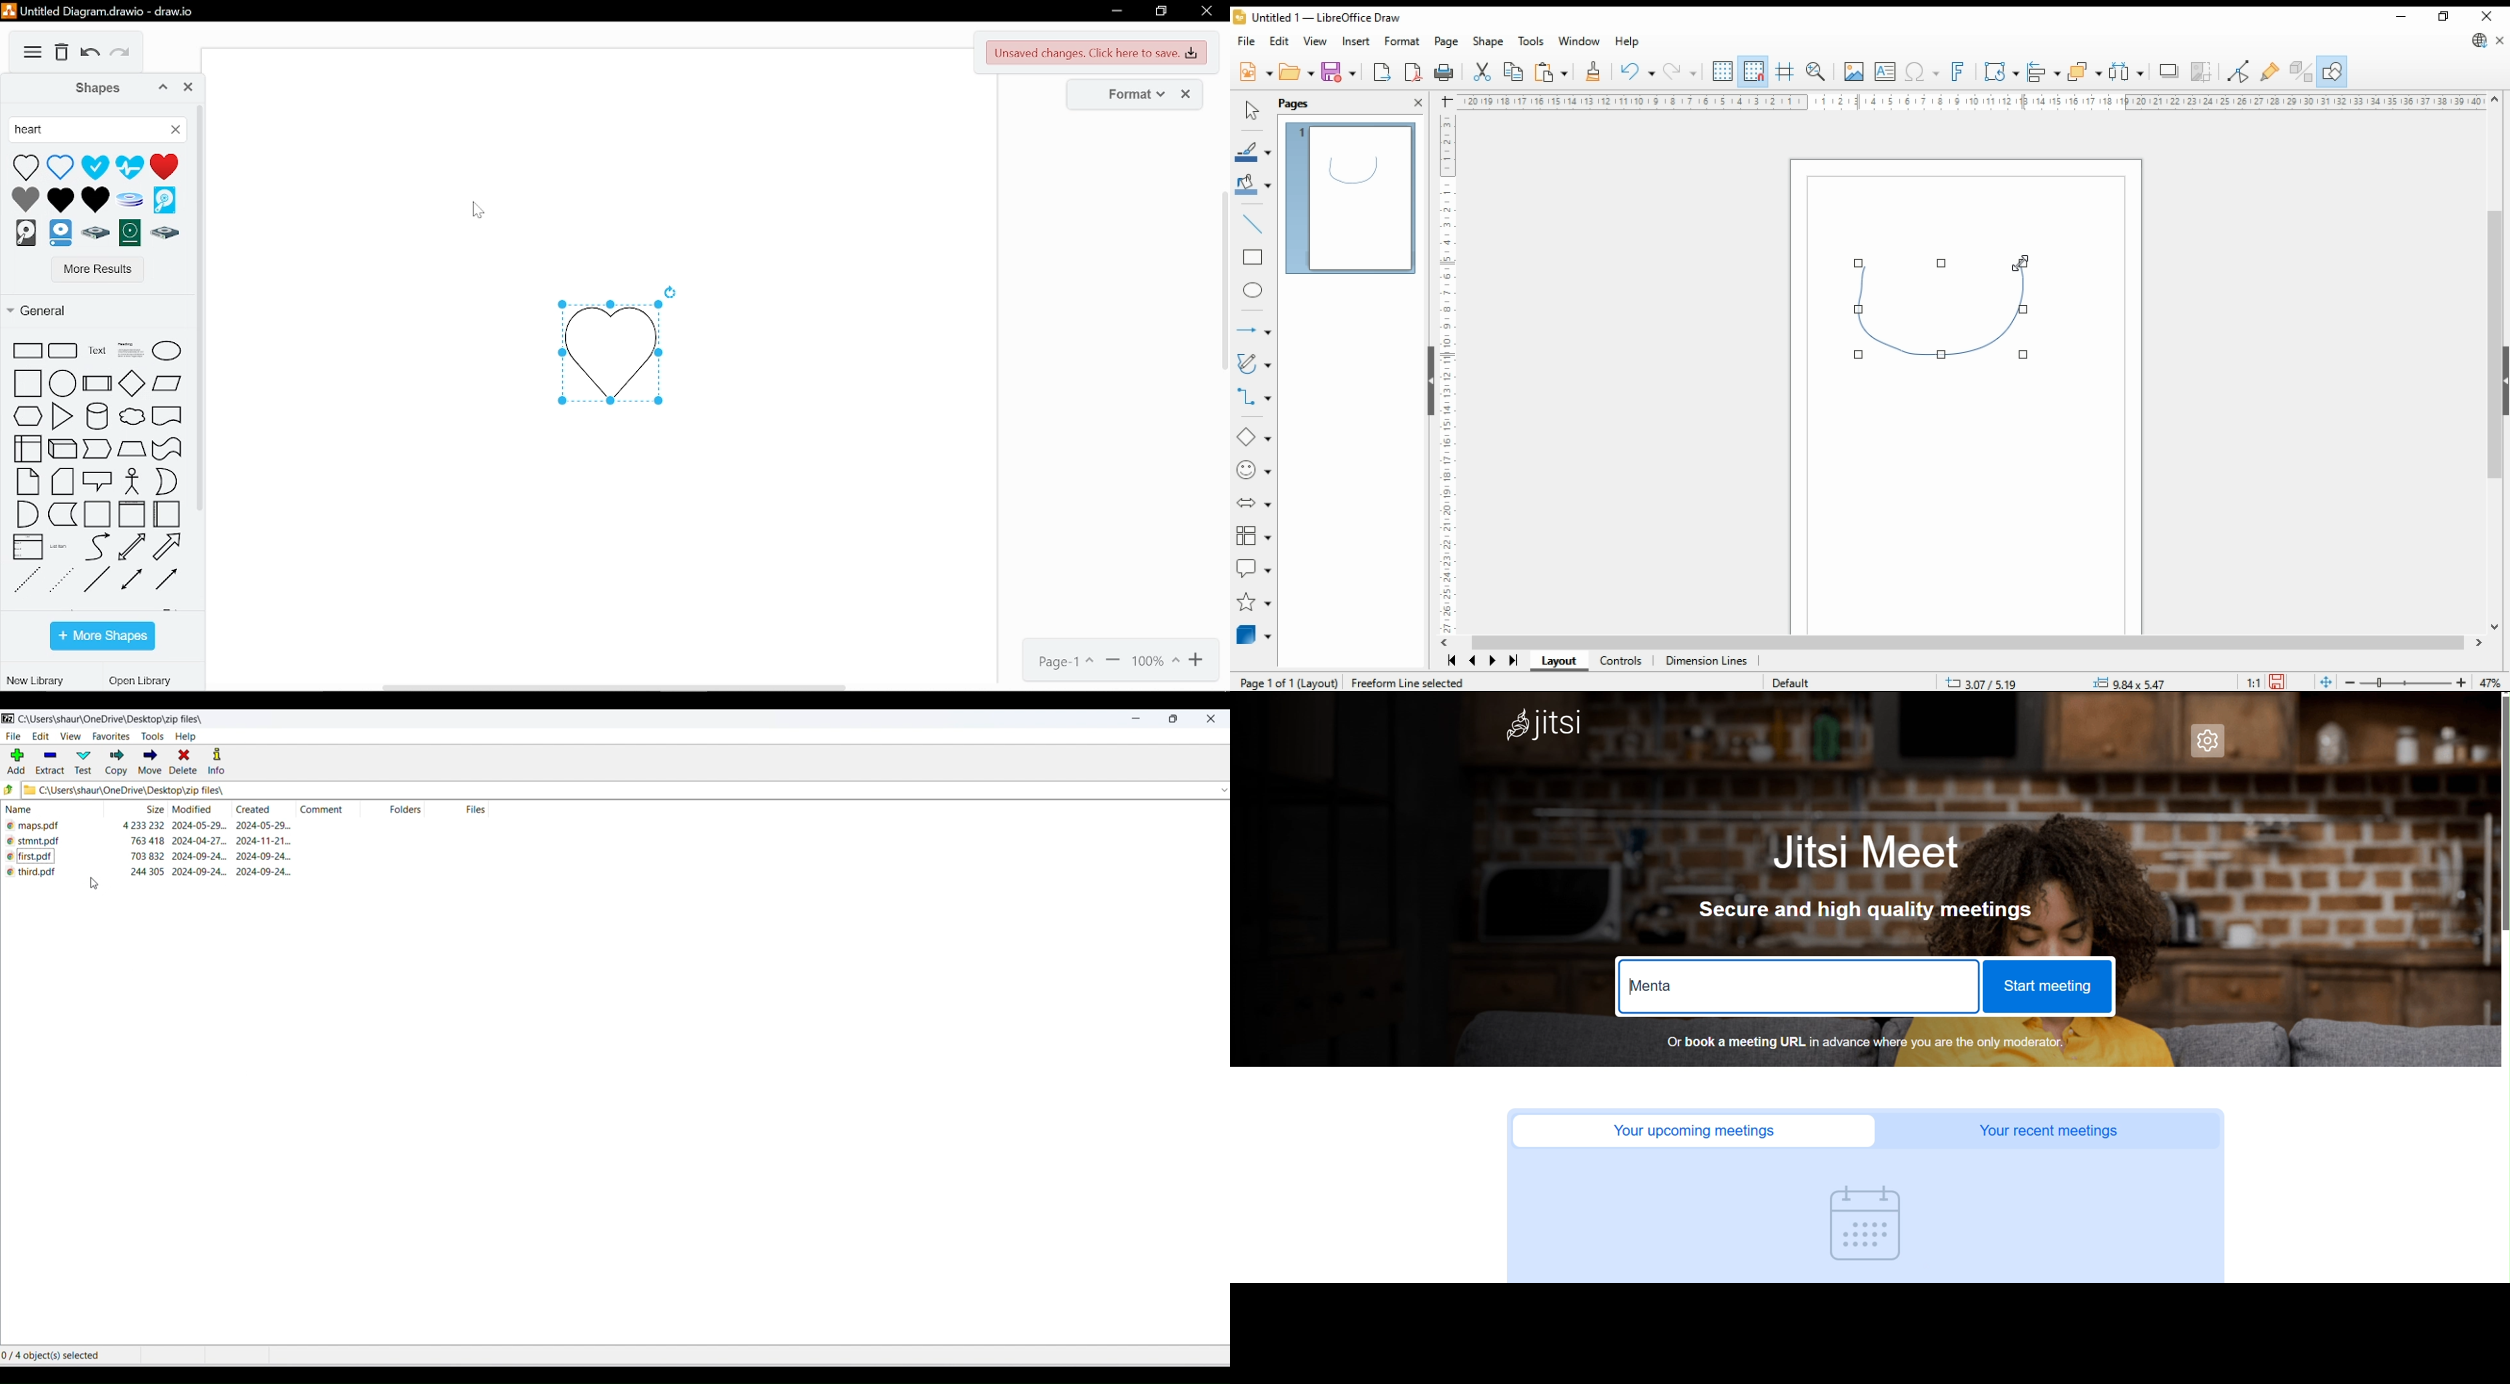 The image size is (2520, 1400). Describe the element at coordinates (1637, 72) in the screenshot. I see `undo` at that location.